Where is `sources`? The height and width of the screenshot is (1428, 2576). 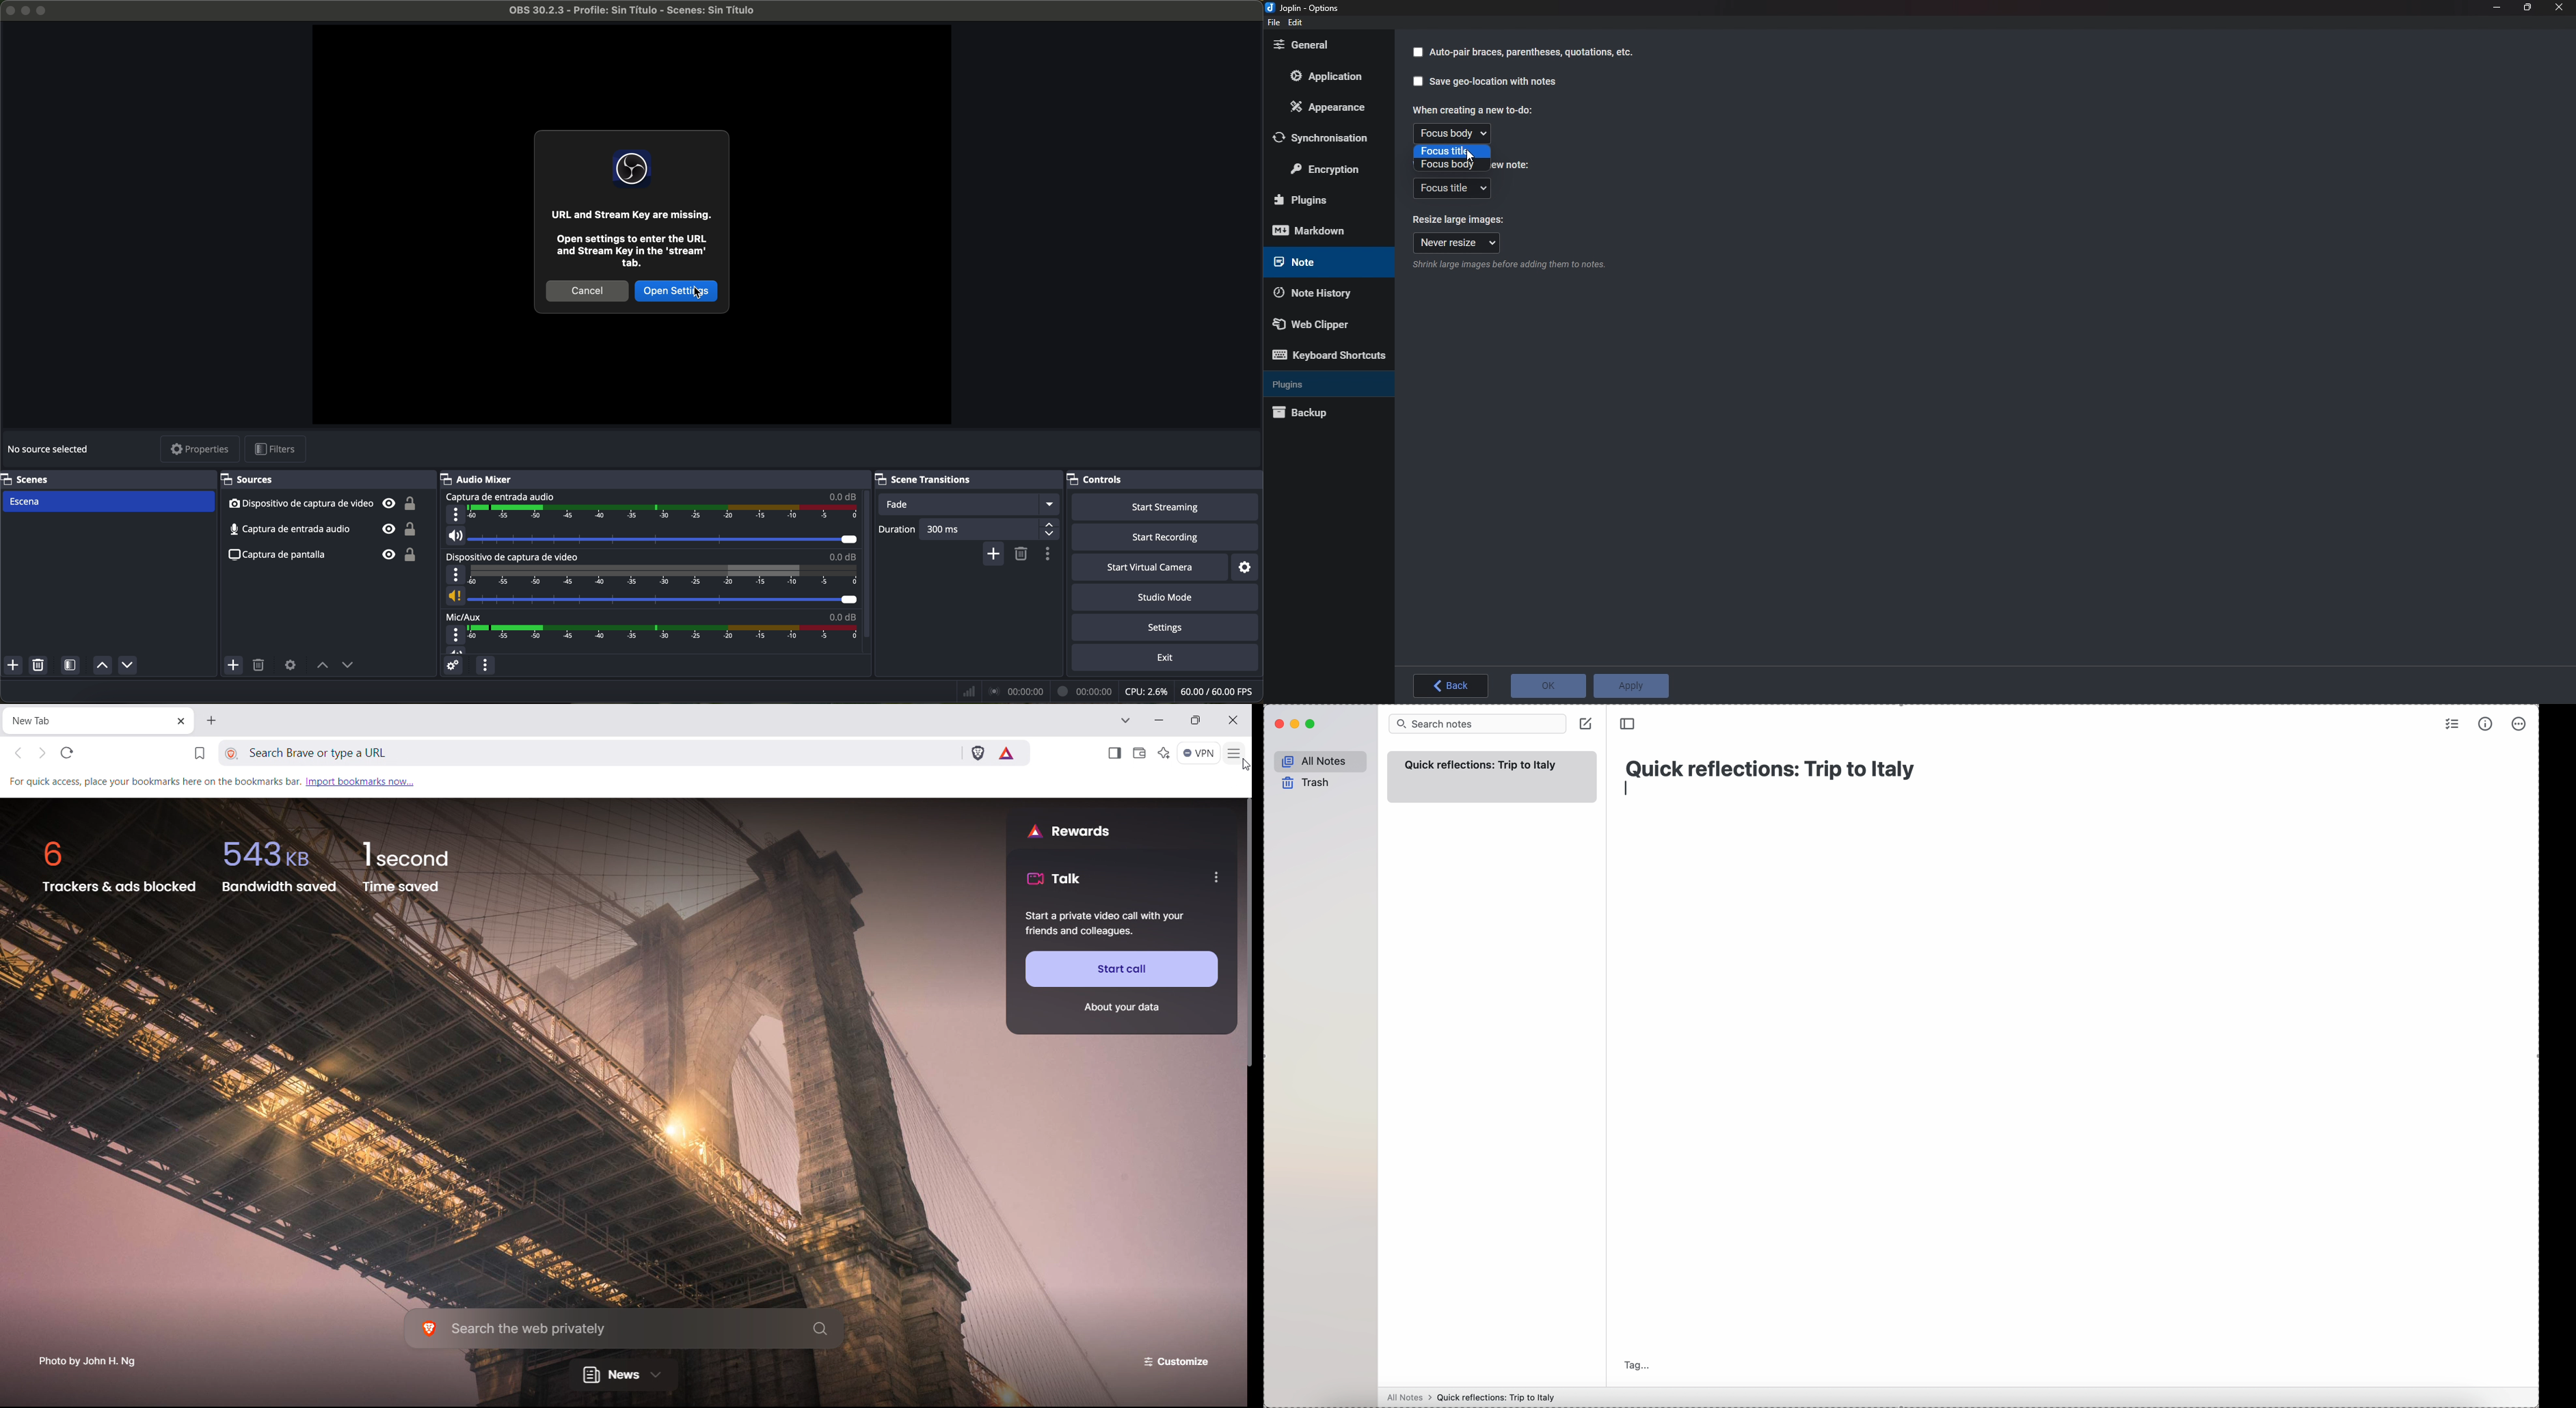 sources is located at coordinates (324, 480).